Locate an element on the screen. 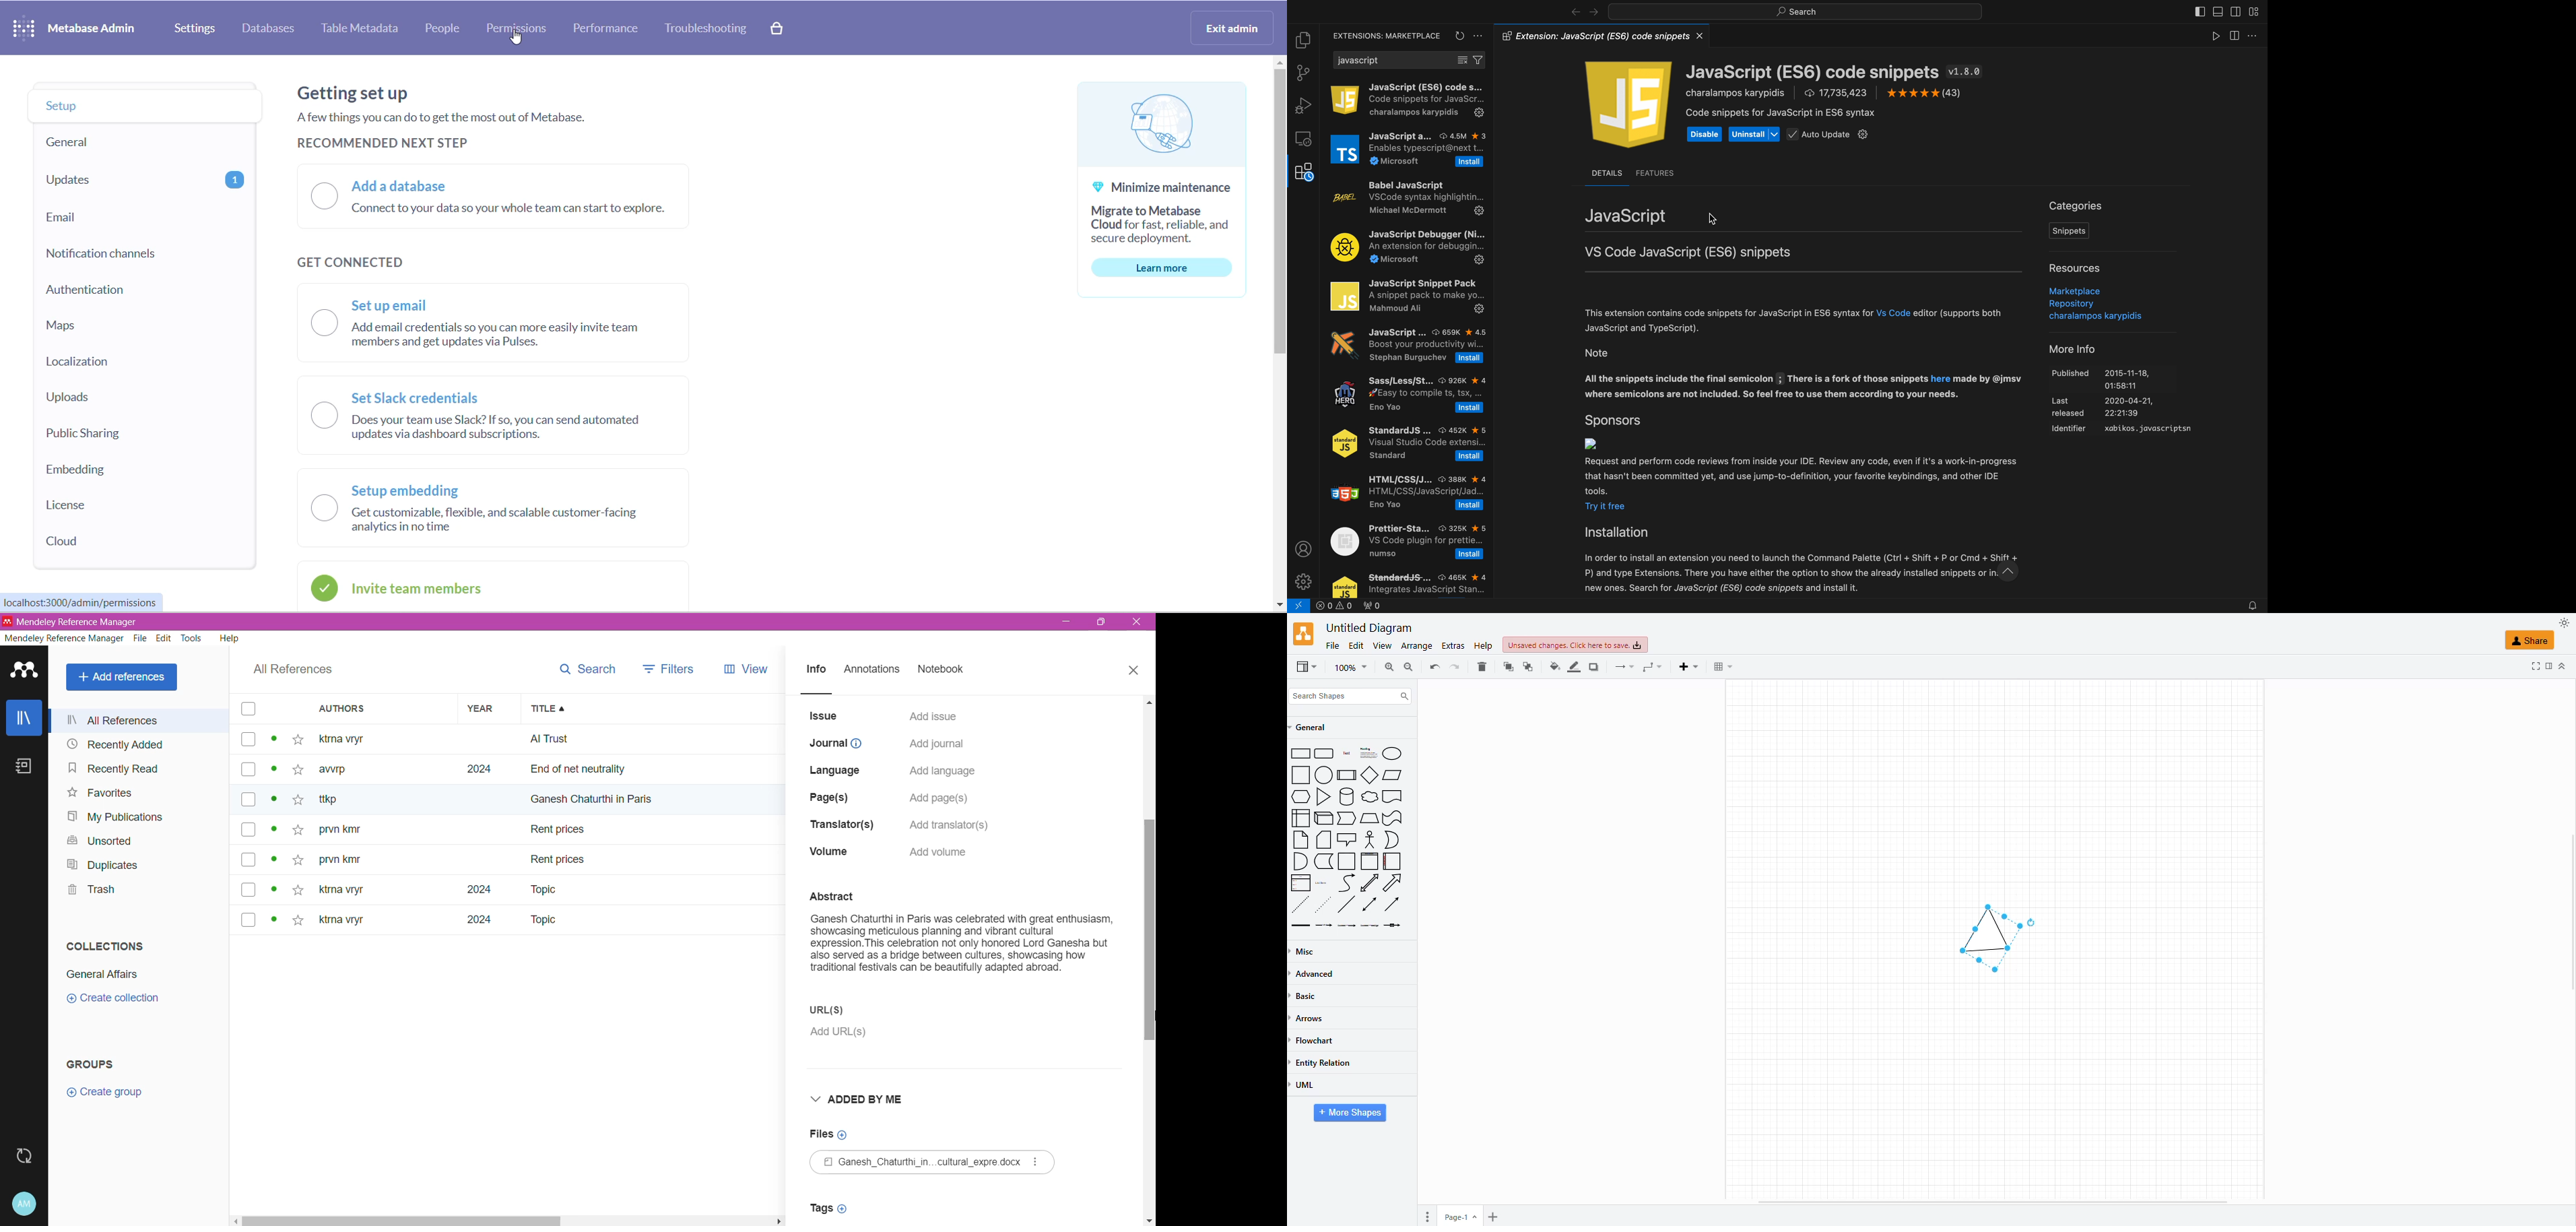 The width and height of the screenshot is (2576, 1232). arrange is located at coordinates (1416, 645).